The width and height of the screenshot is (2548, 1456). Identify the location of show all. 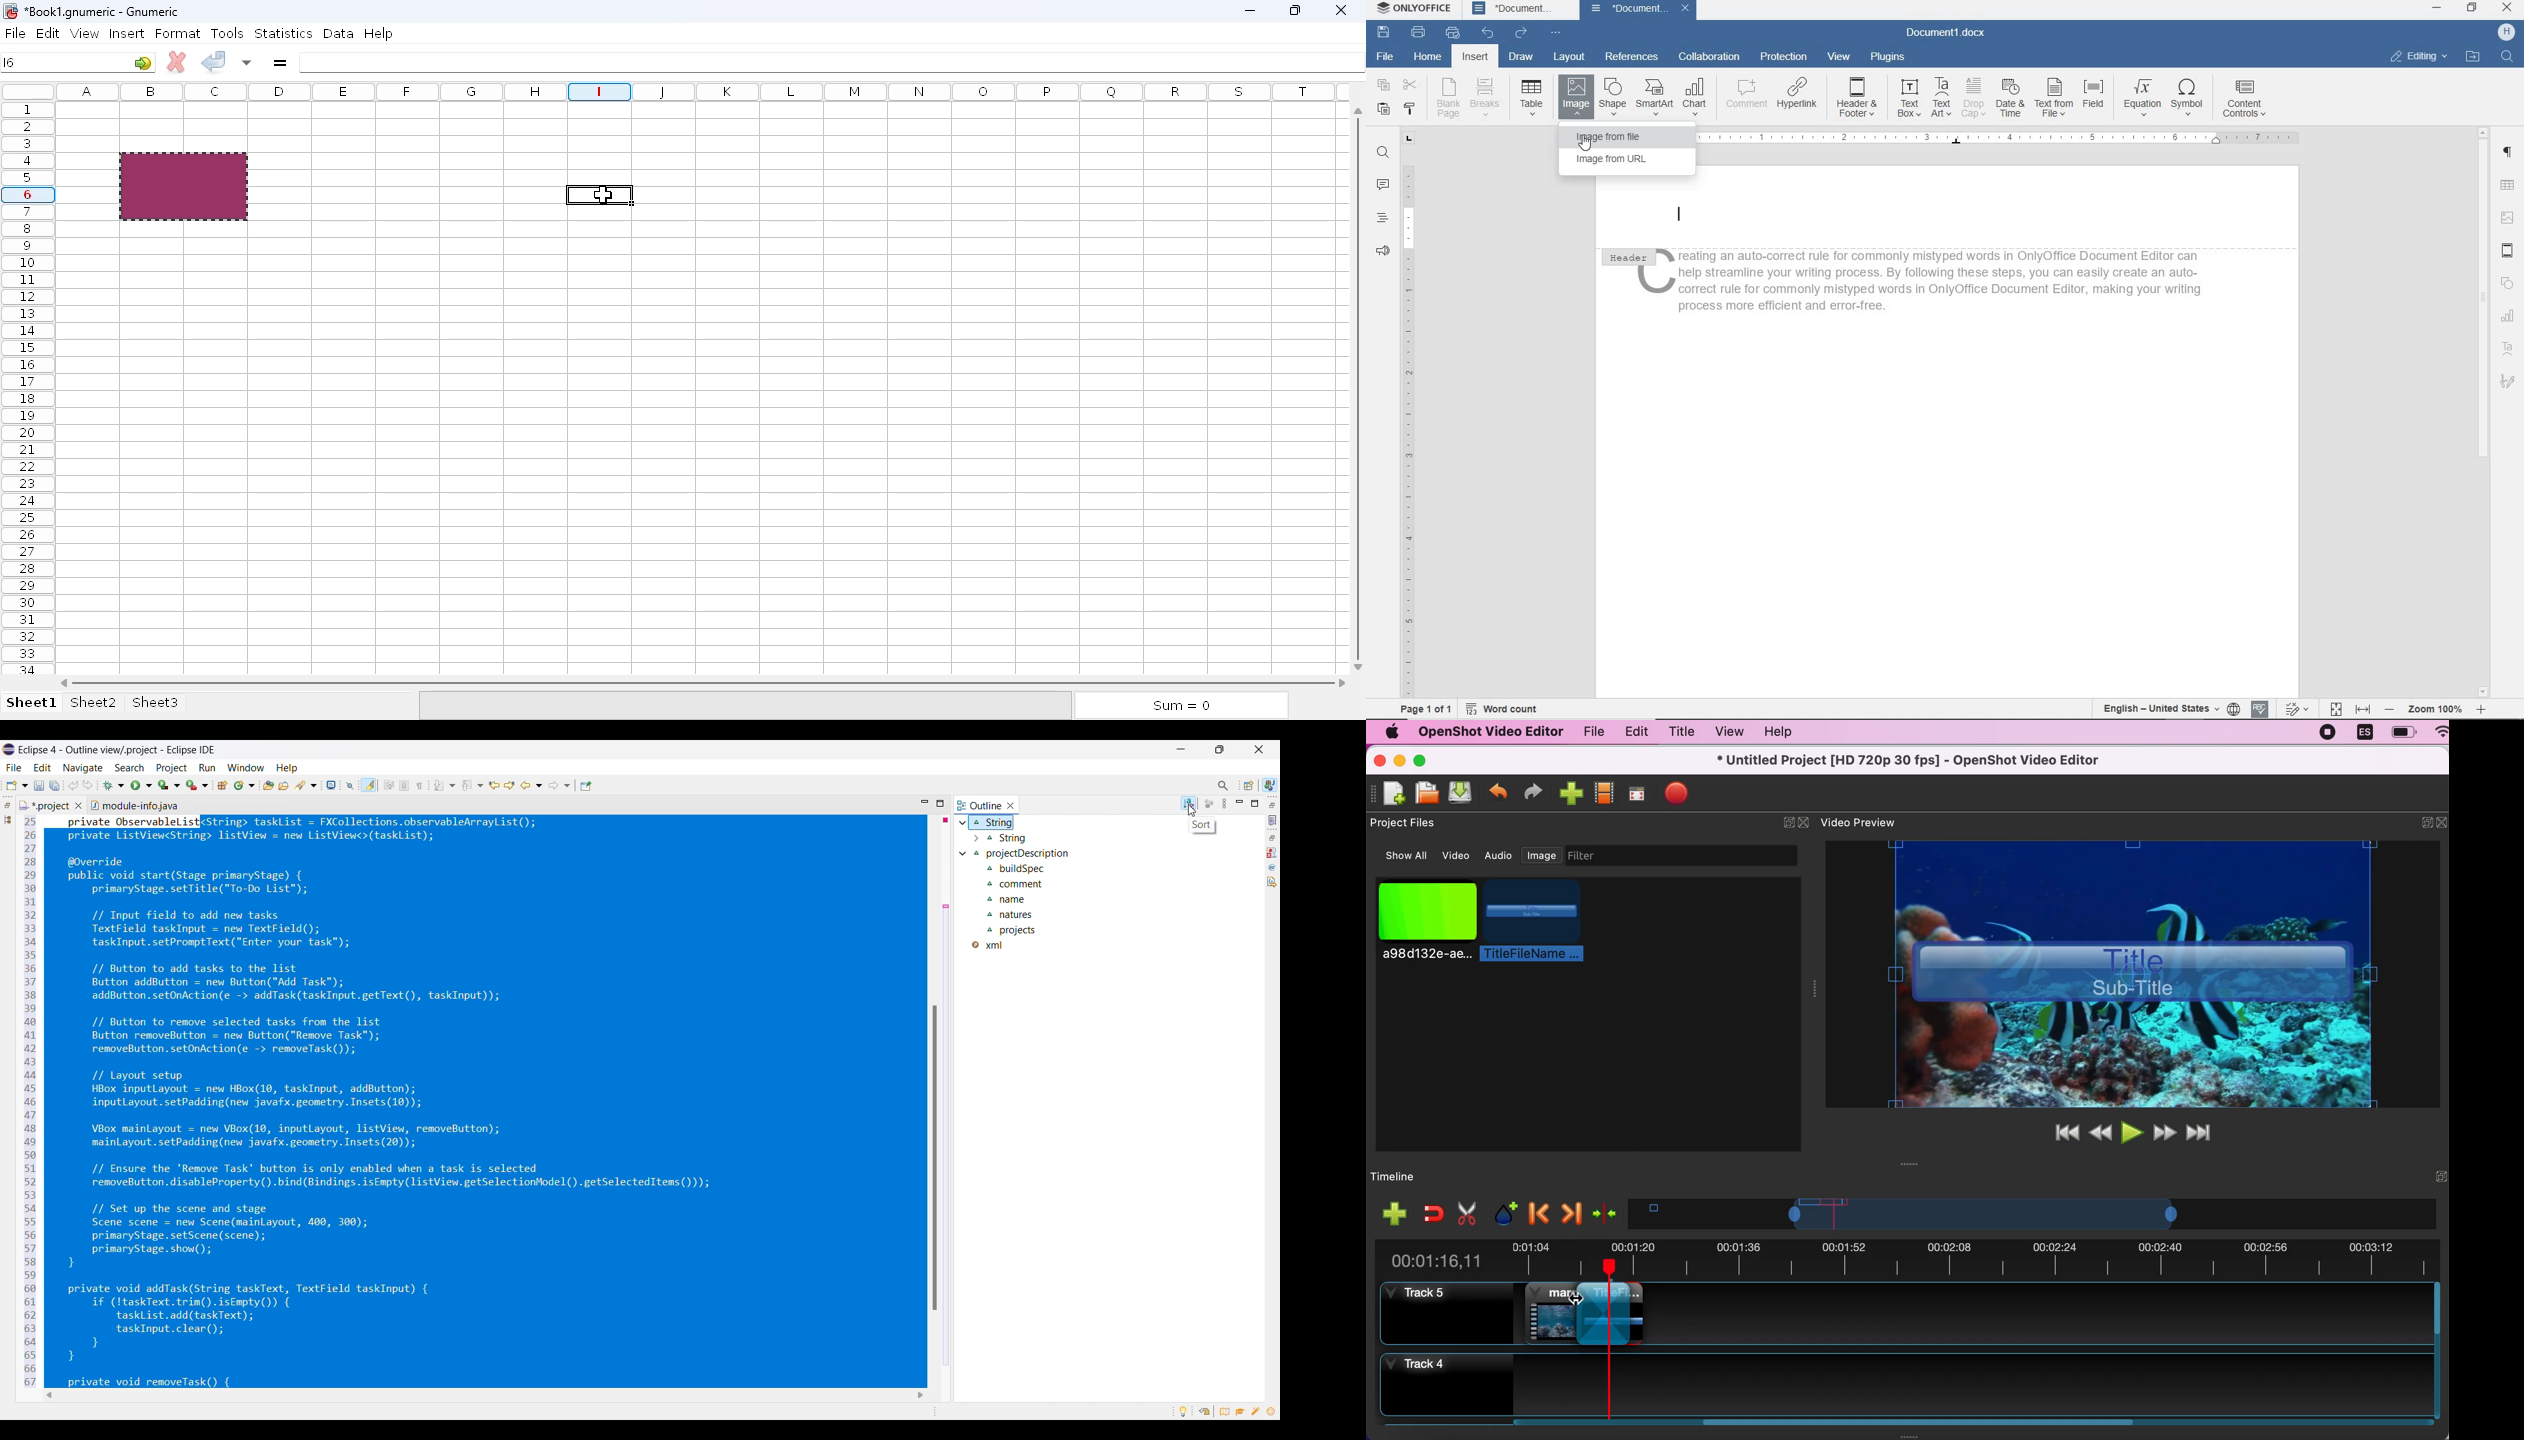
(1401, 856).